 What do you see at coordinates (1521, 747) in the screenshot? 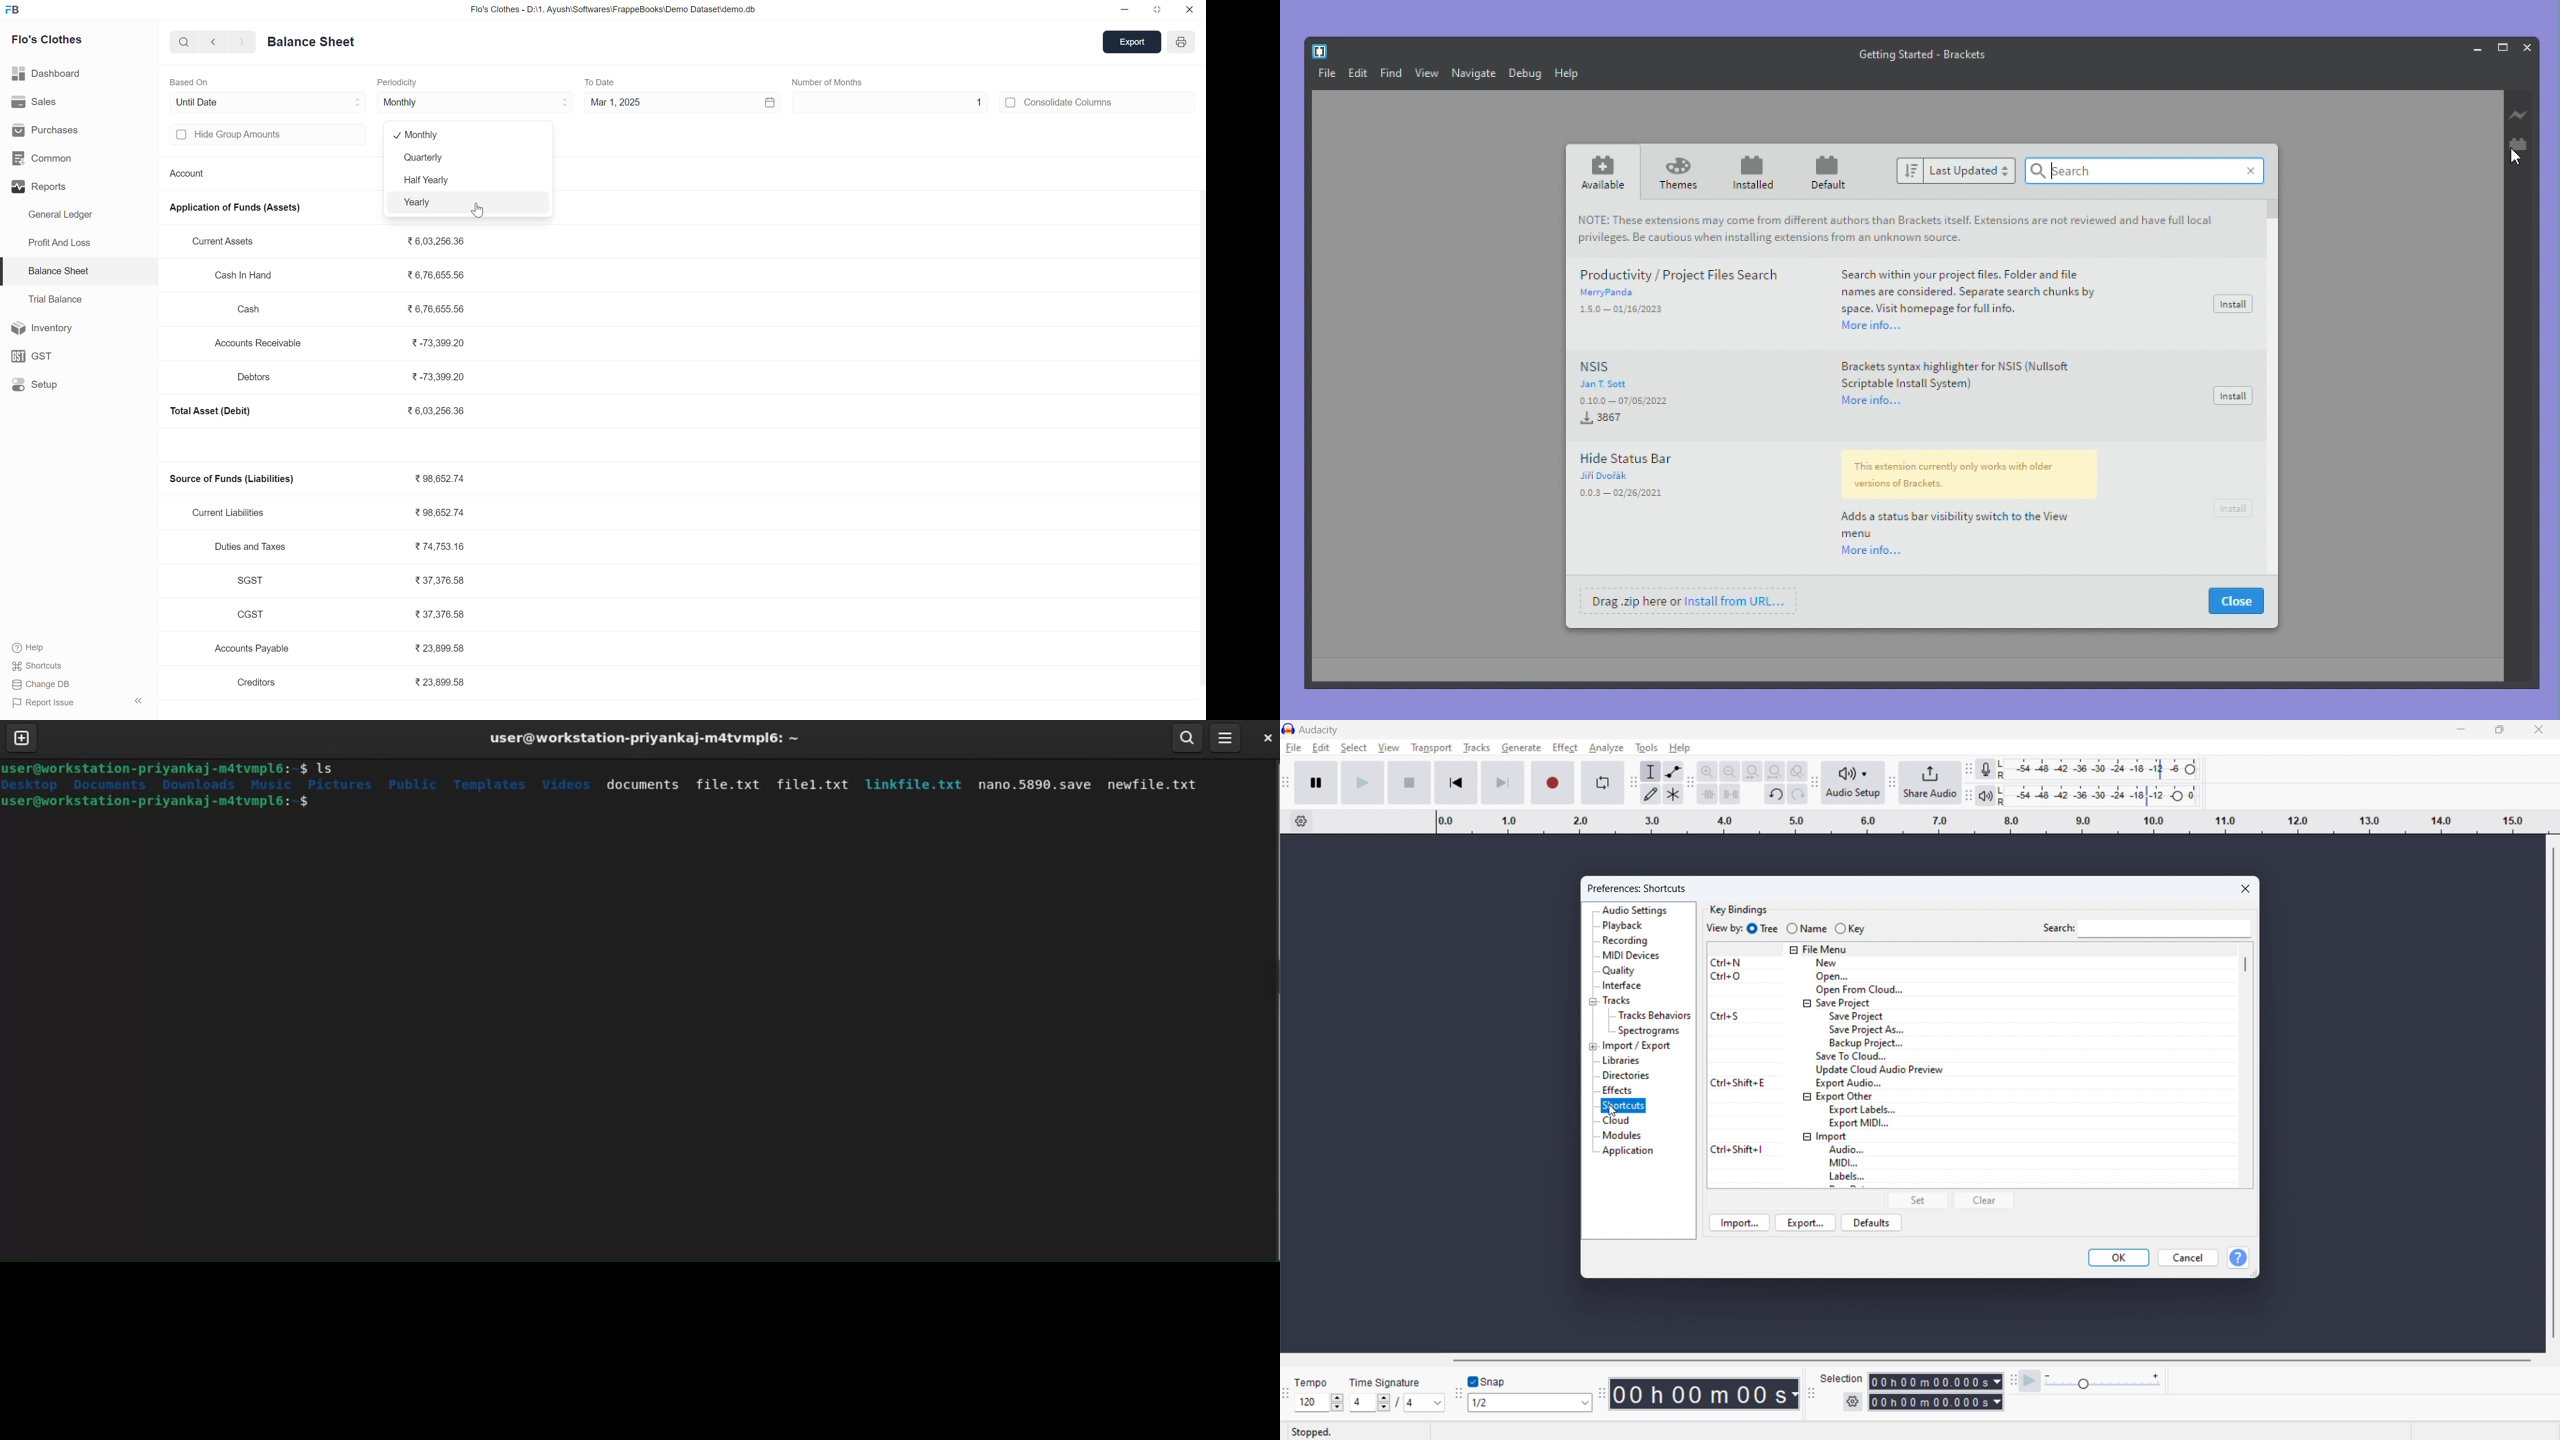
I see `generate` at bounding box center [1521, 747].